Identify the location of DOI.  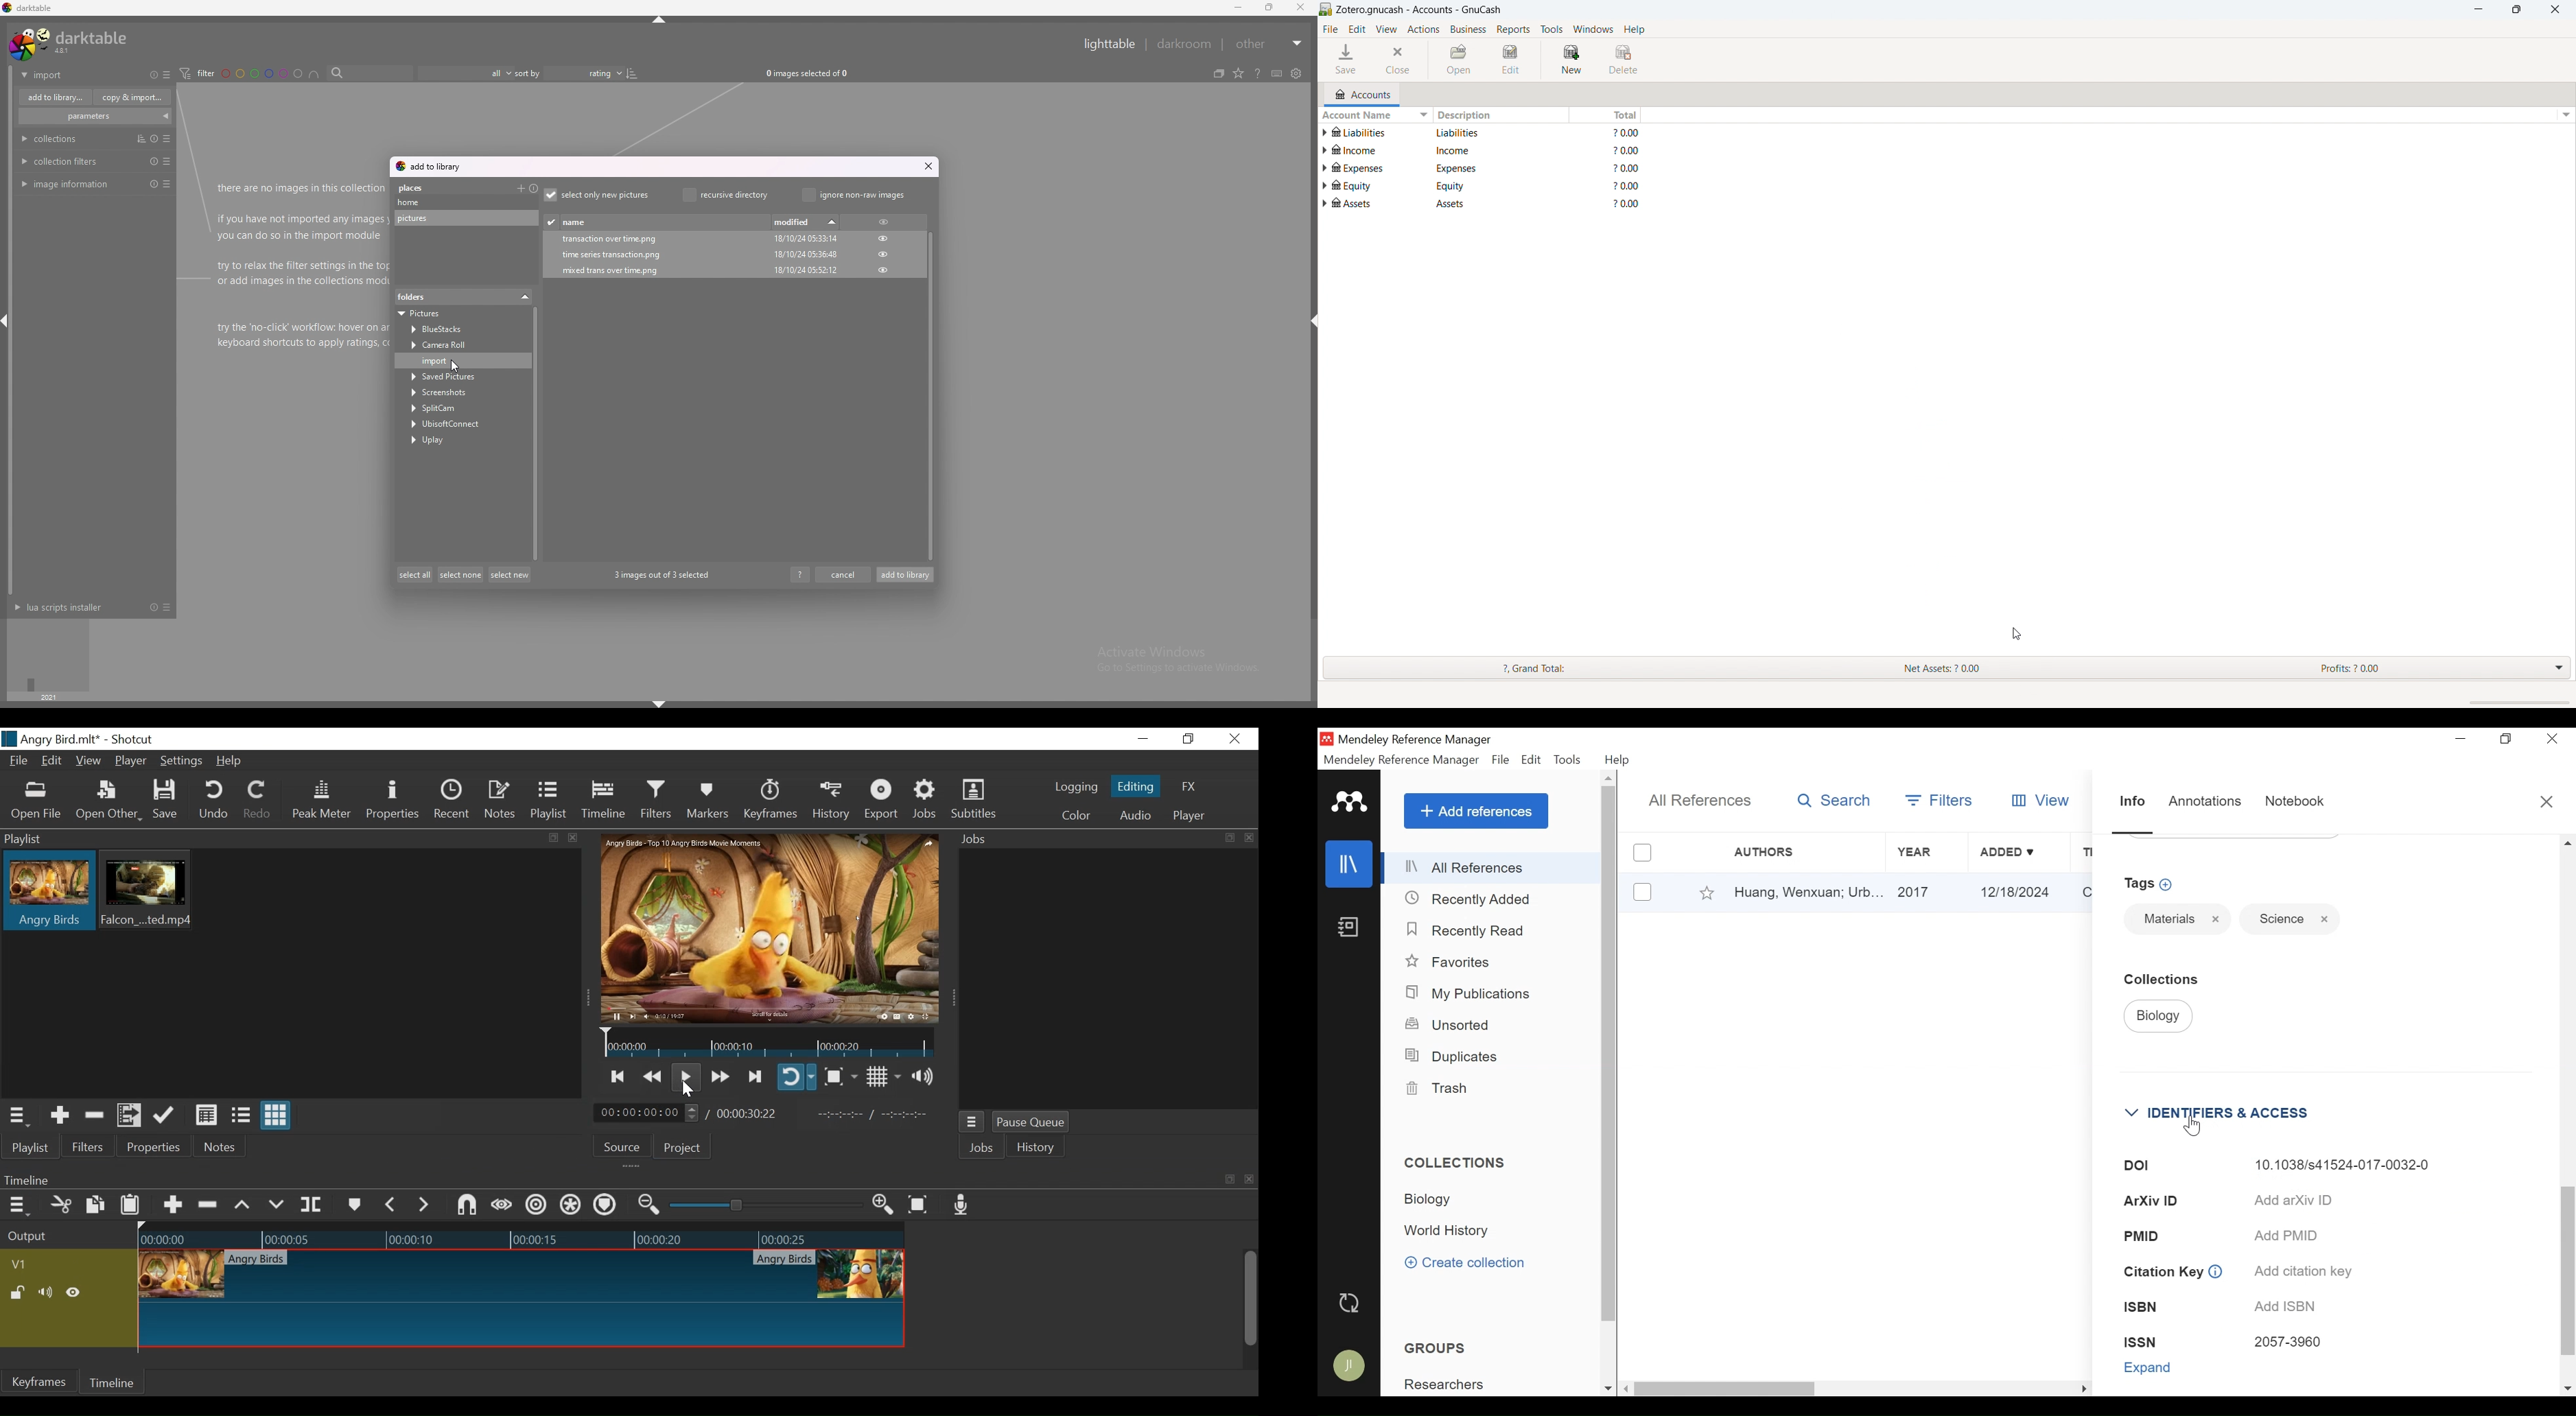
(2136, 1166).